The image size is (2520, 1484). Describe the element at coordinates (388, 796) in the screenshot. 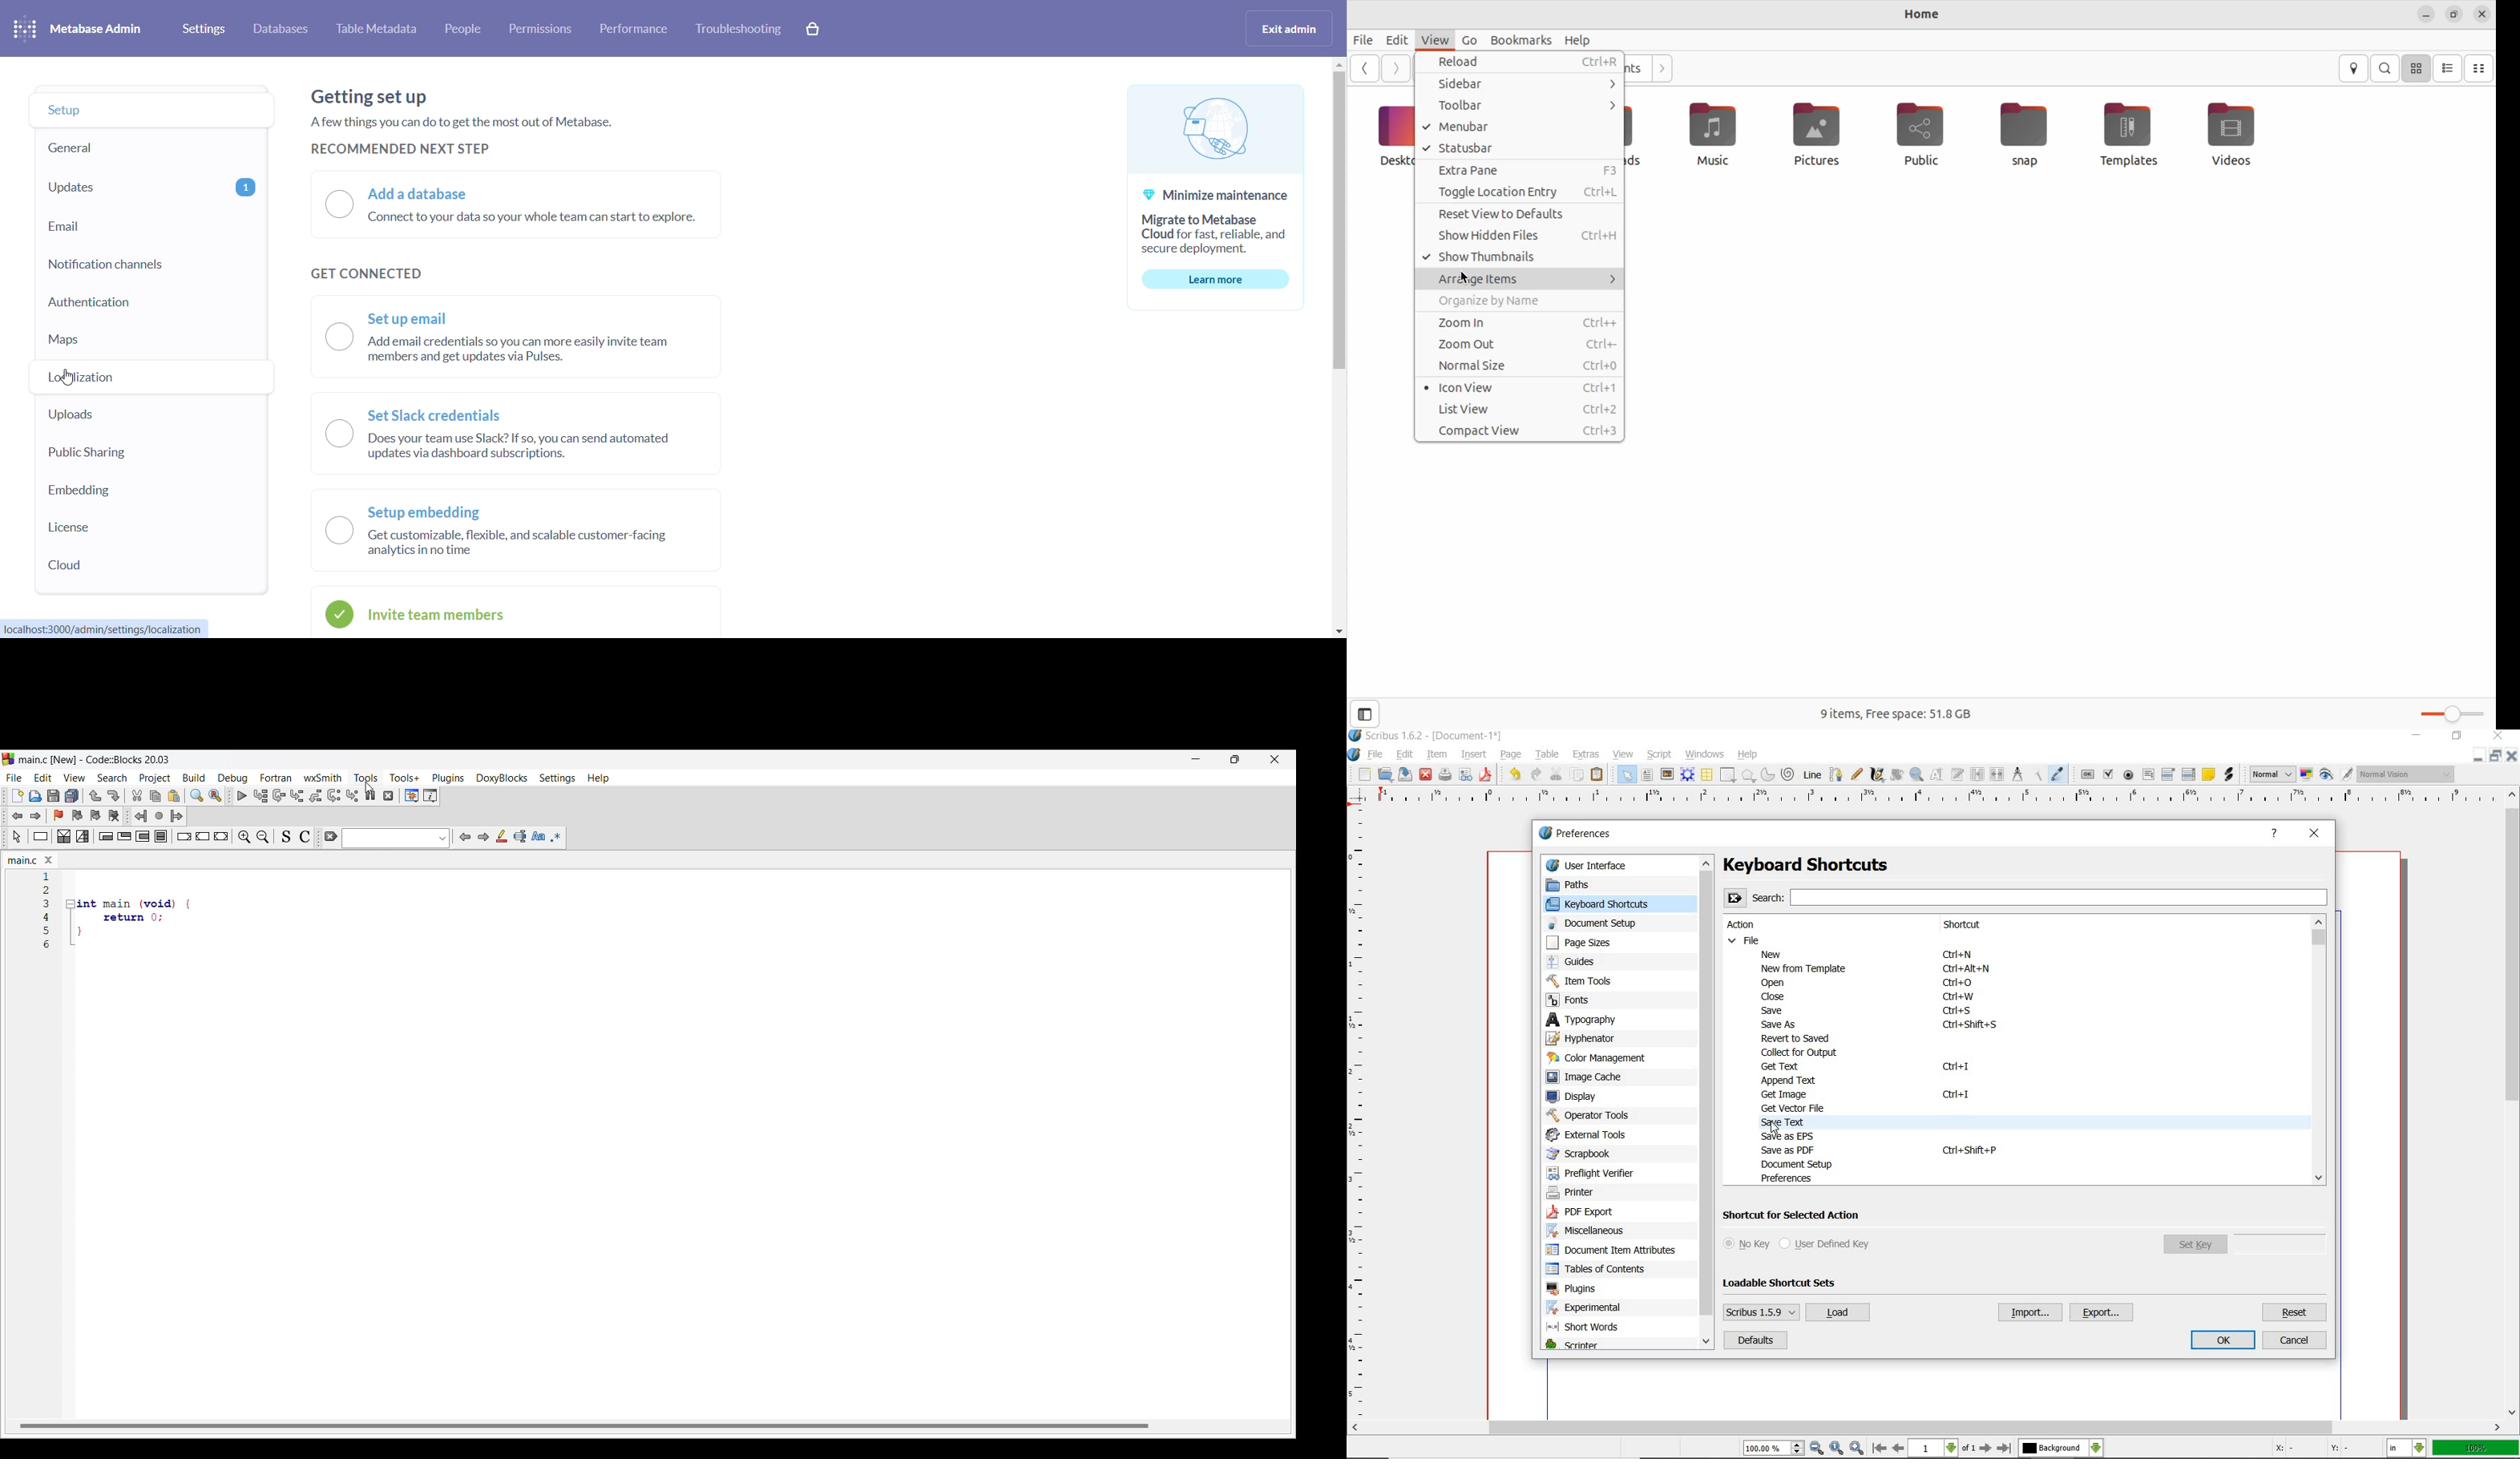

I see `Stop debugger` at that location.